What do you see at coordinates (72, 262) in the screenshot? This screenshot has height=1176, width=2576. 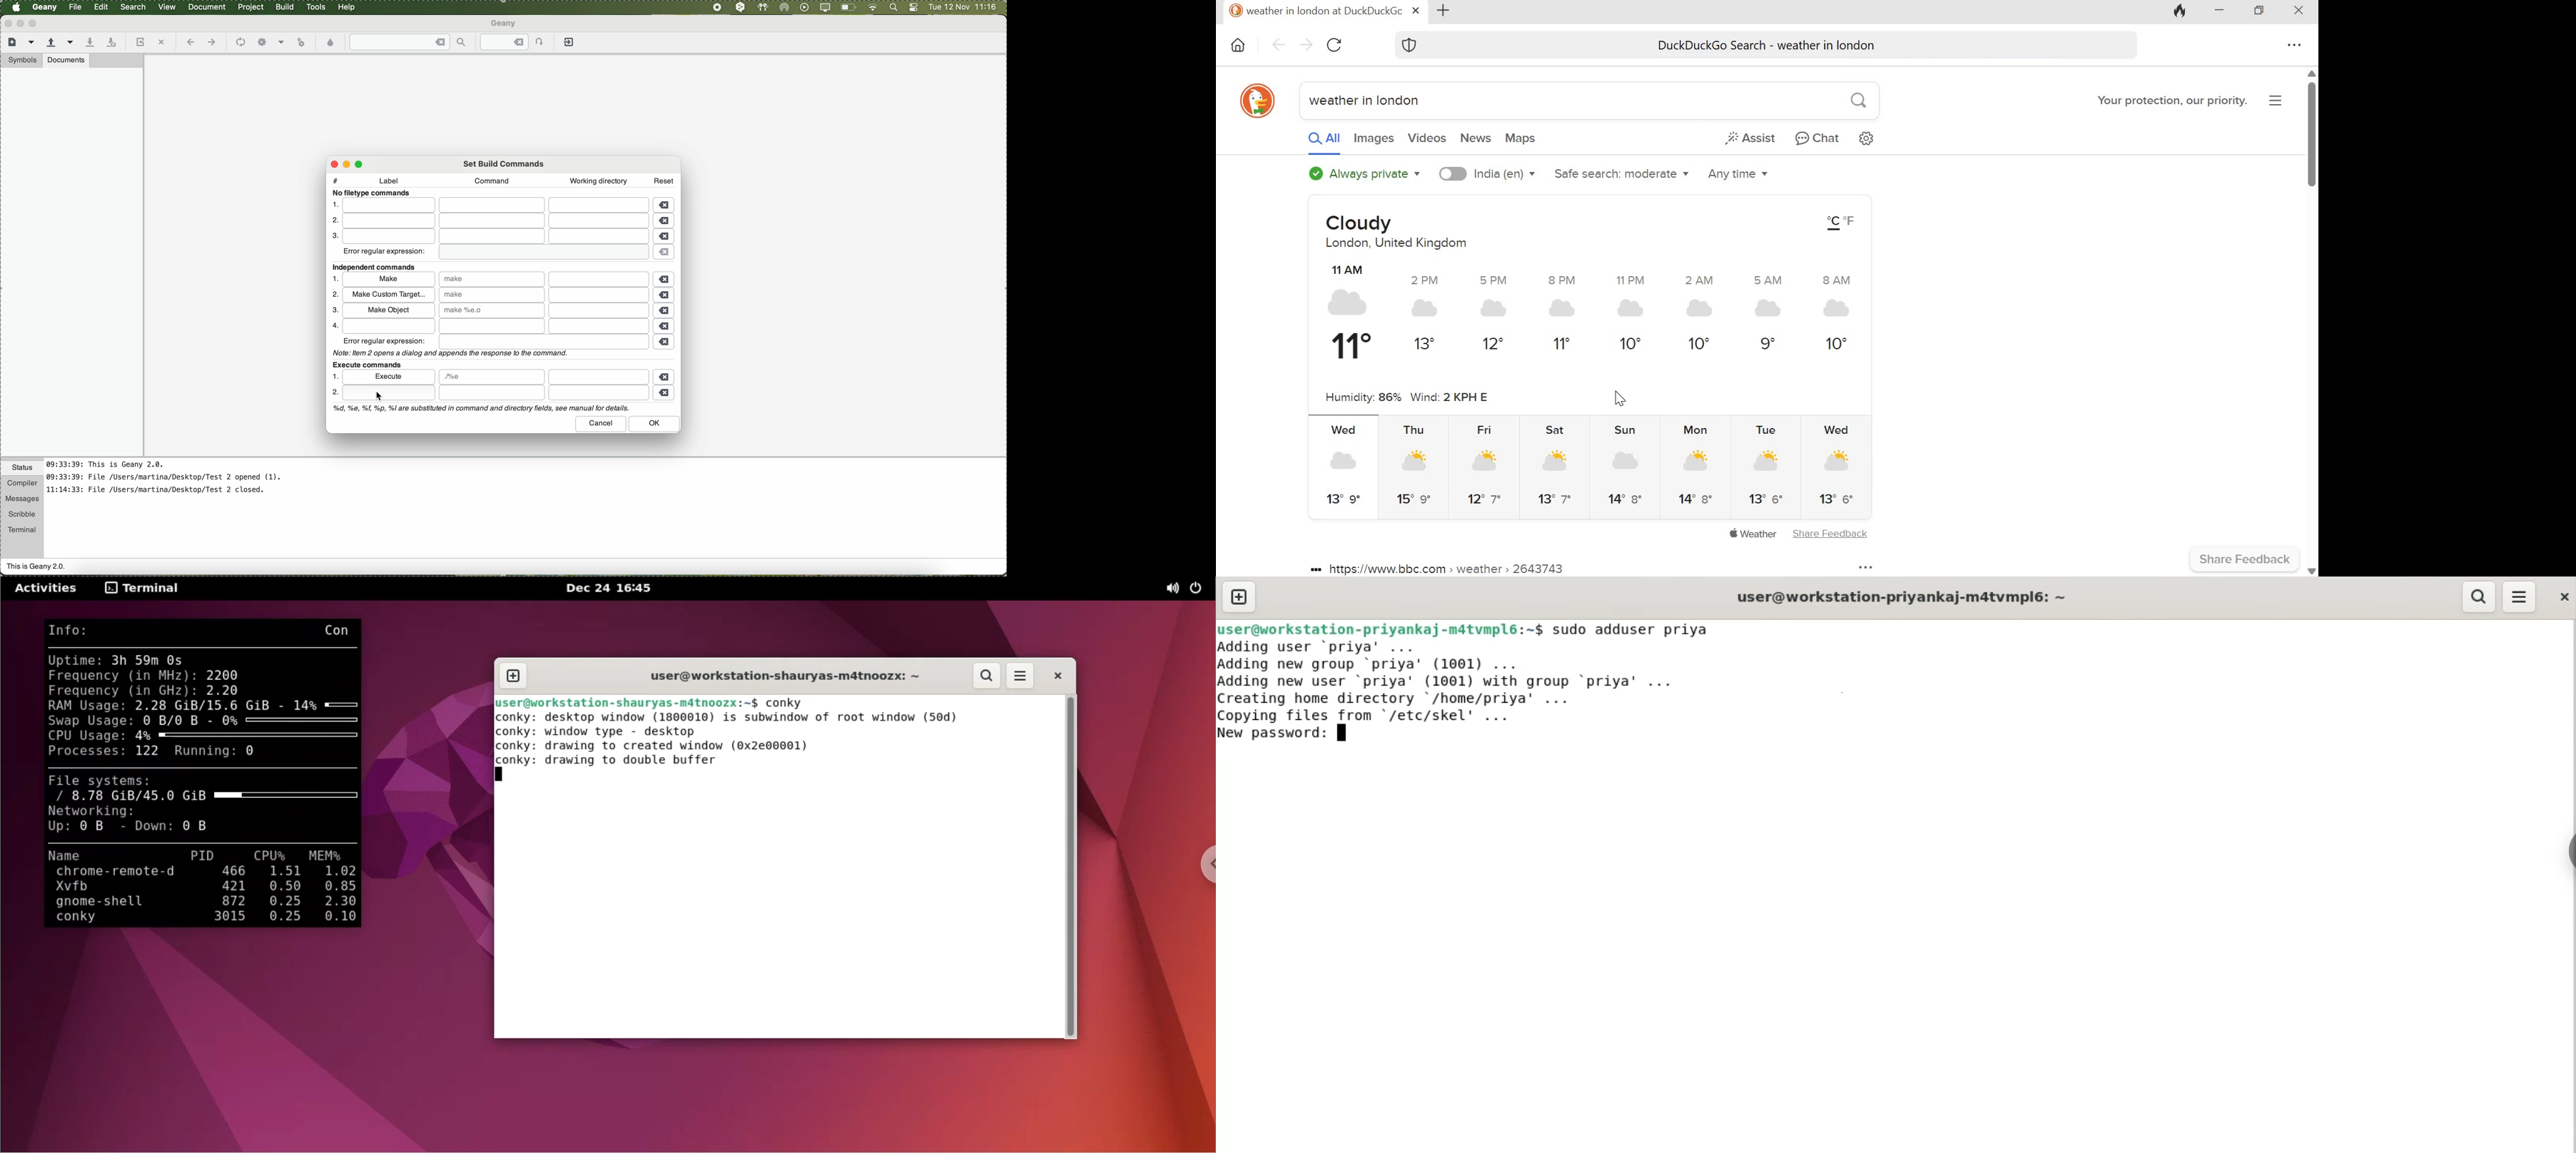 I see `sidebar` at bounding box center [72, 262].